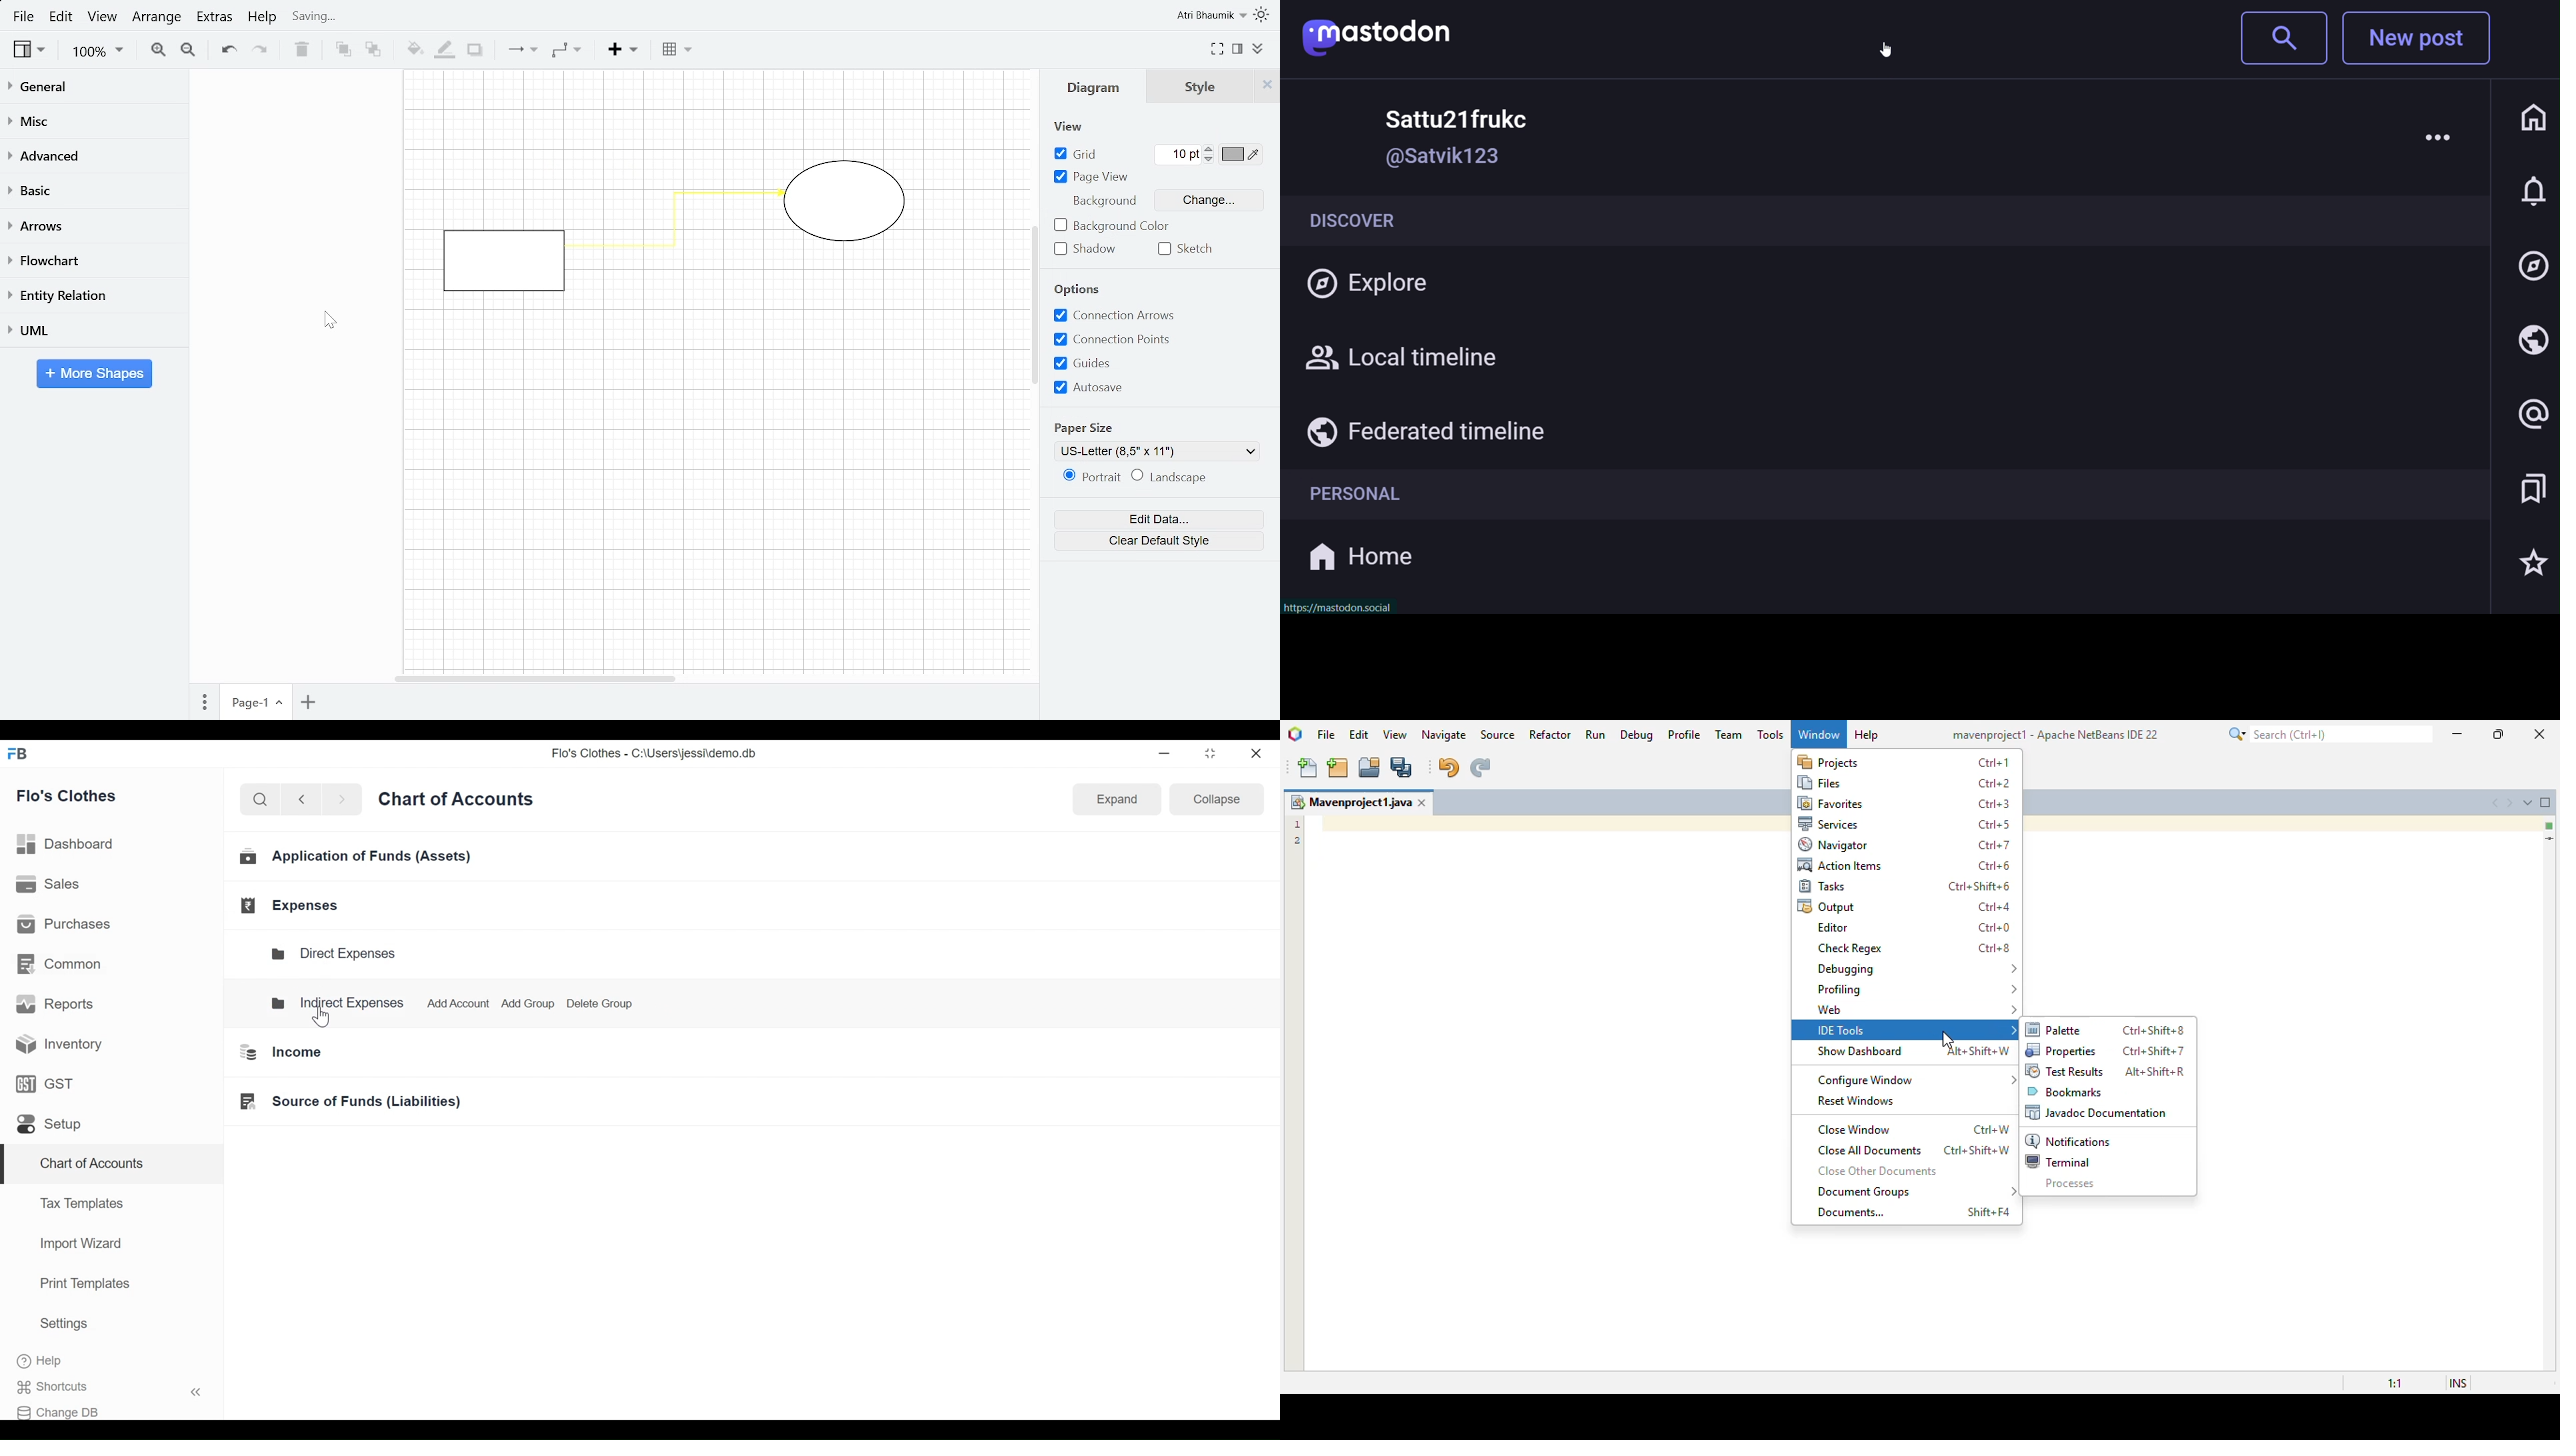 This screenshot has width=2576, height=1456. I want to click on Dashboard, so click(71, 844).